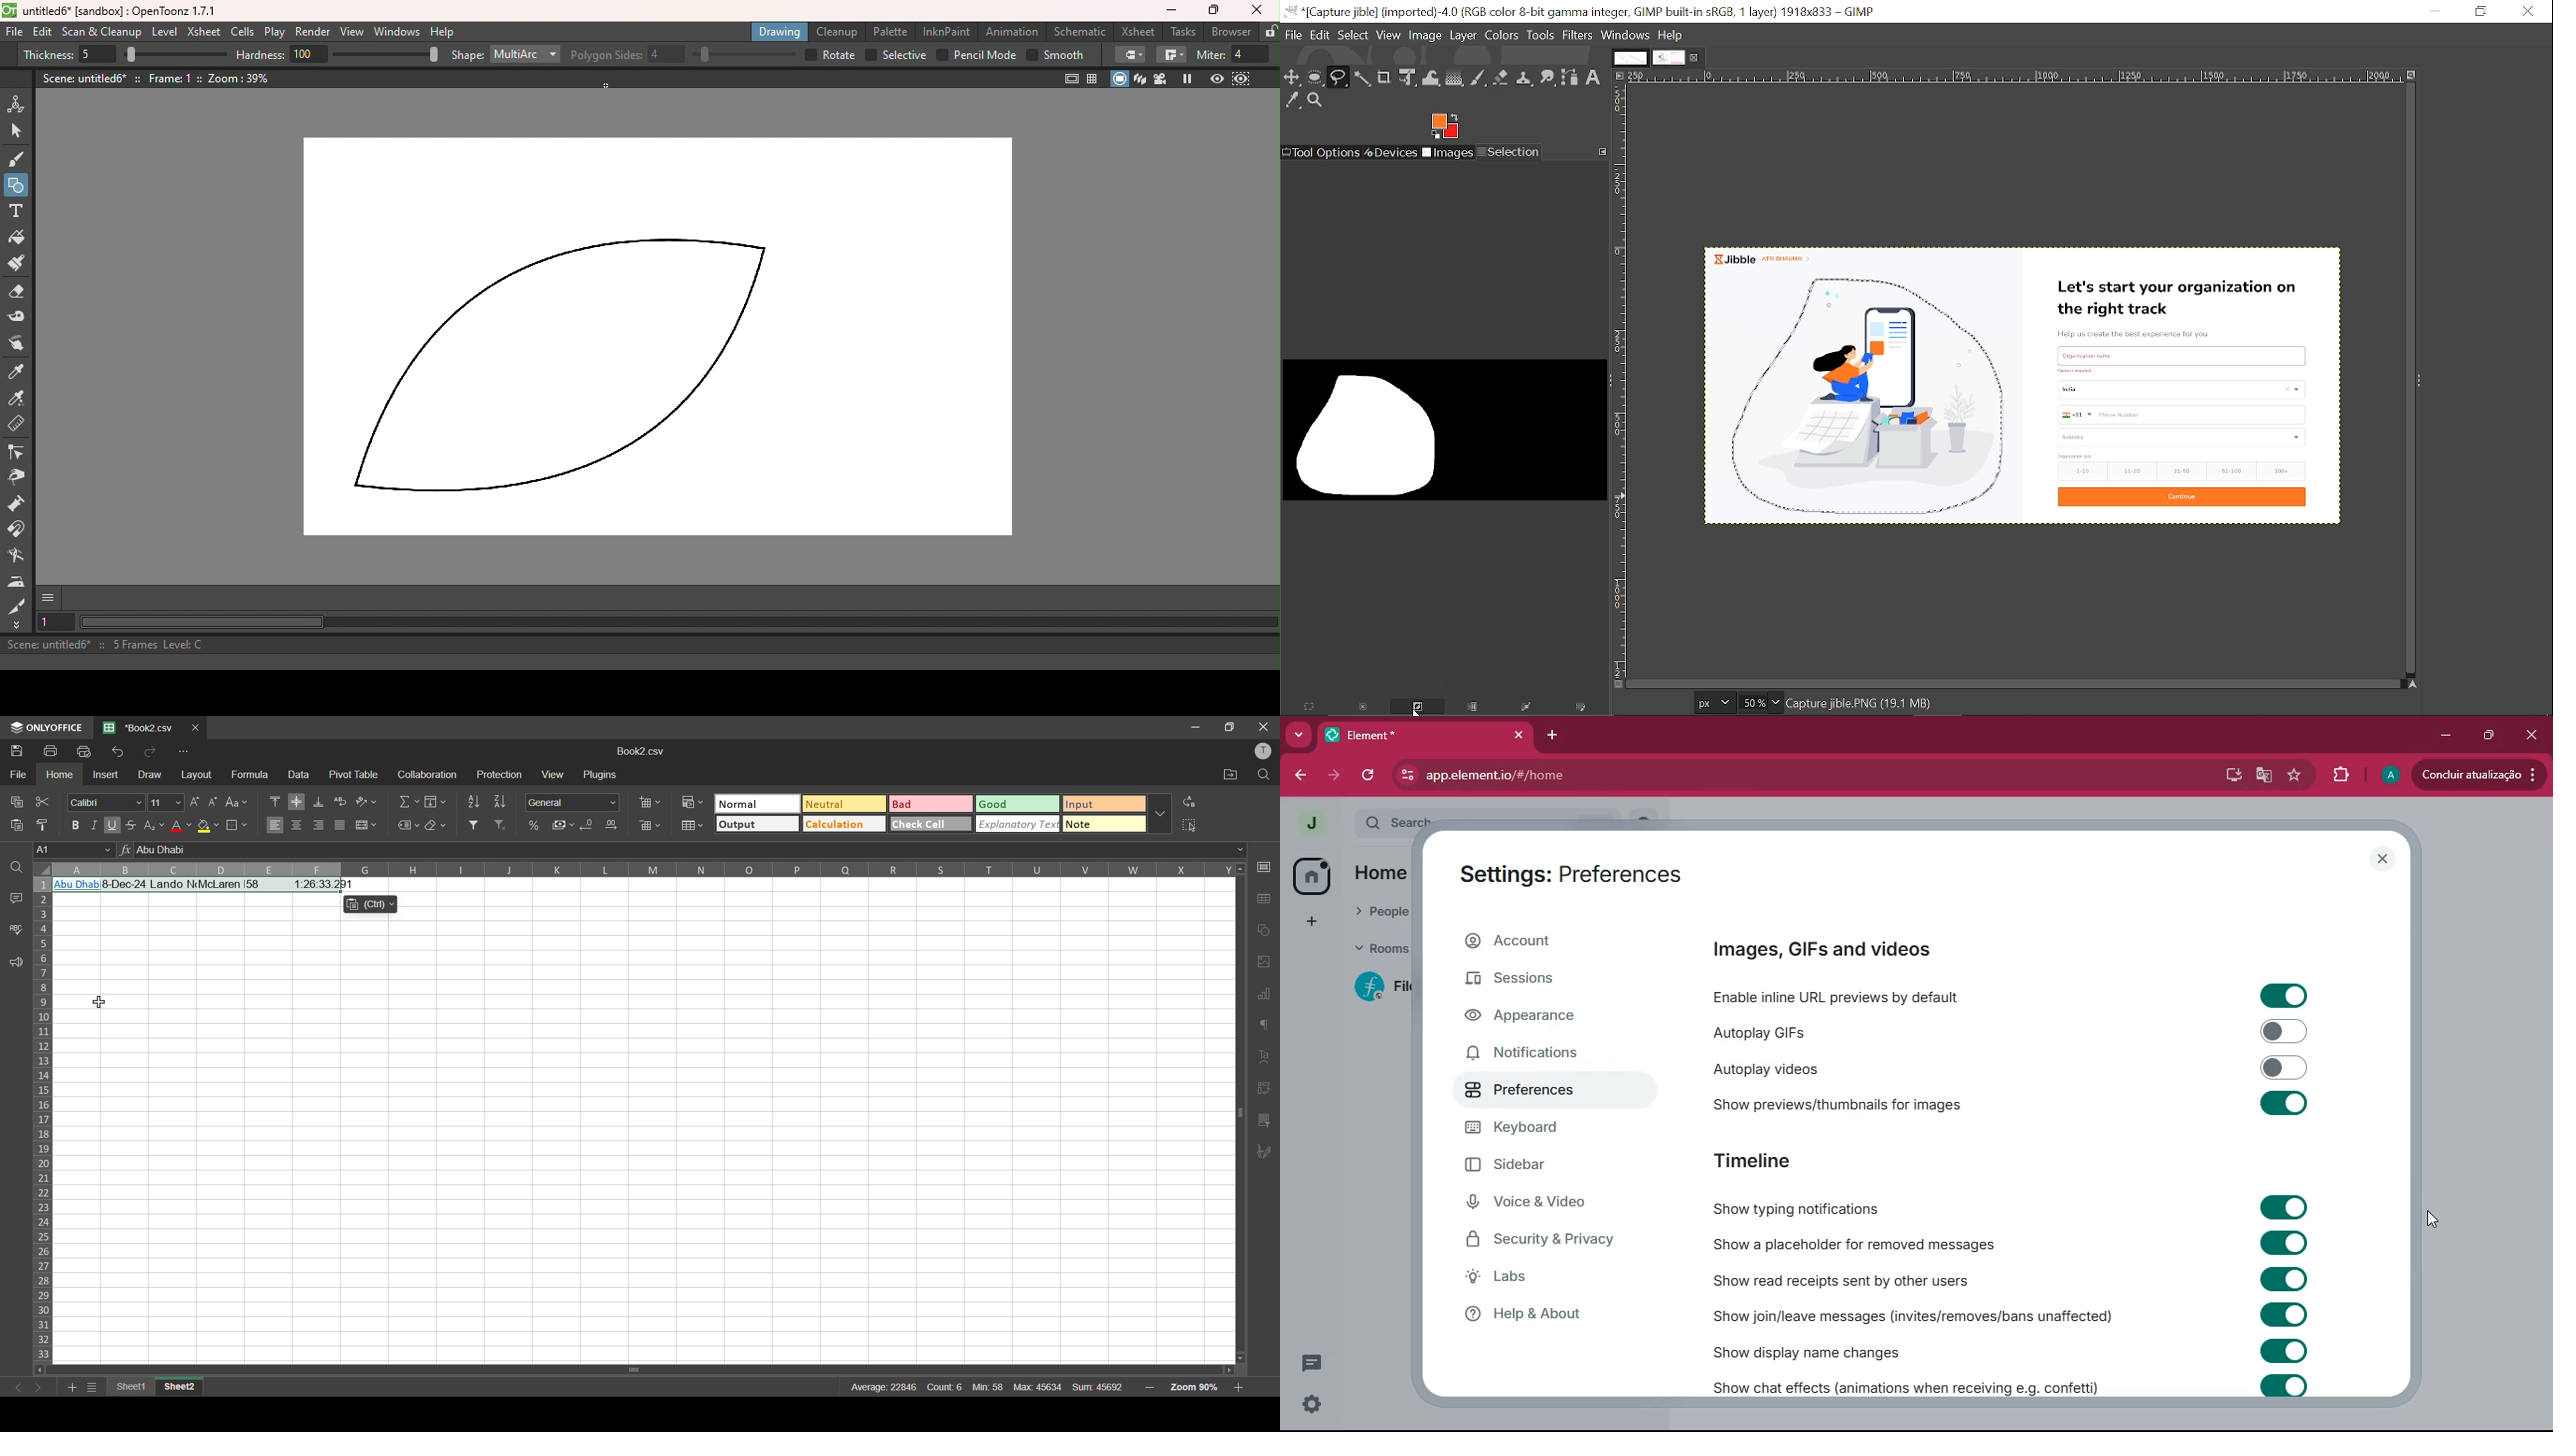 The width and height of the screenshot is (2576, 1456). What do you see at coordinates (1831, 949) in the screenshot?
I see `images, GIFs and videos` at bounding box center [1831, 949].